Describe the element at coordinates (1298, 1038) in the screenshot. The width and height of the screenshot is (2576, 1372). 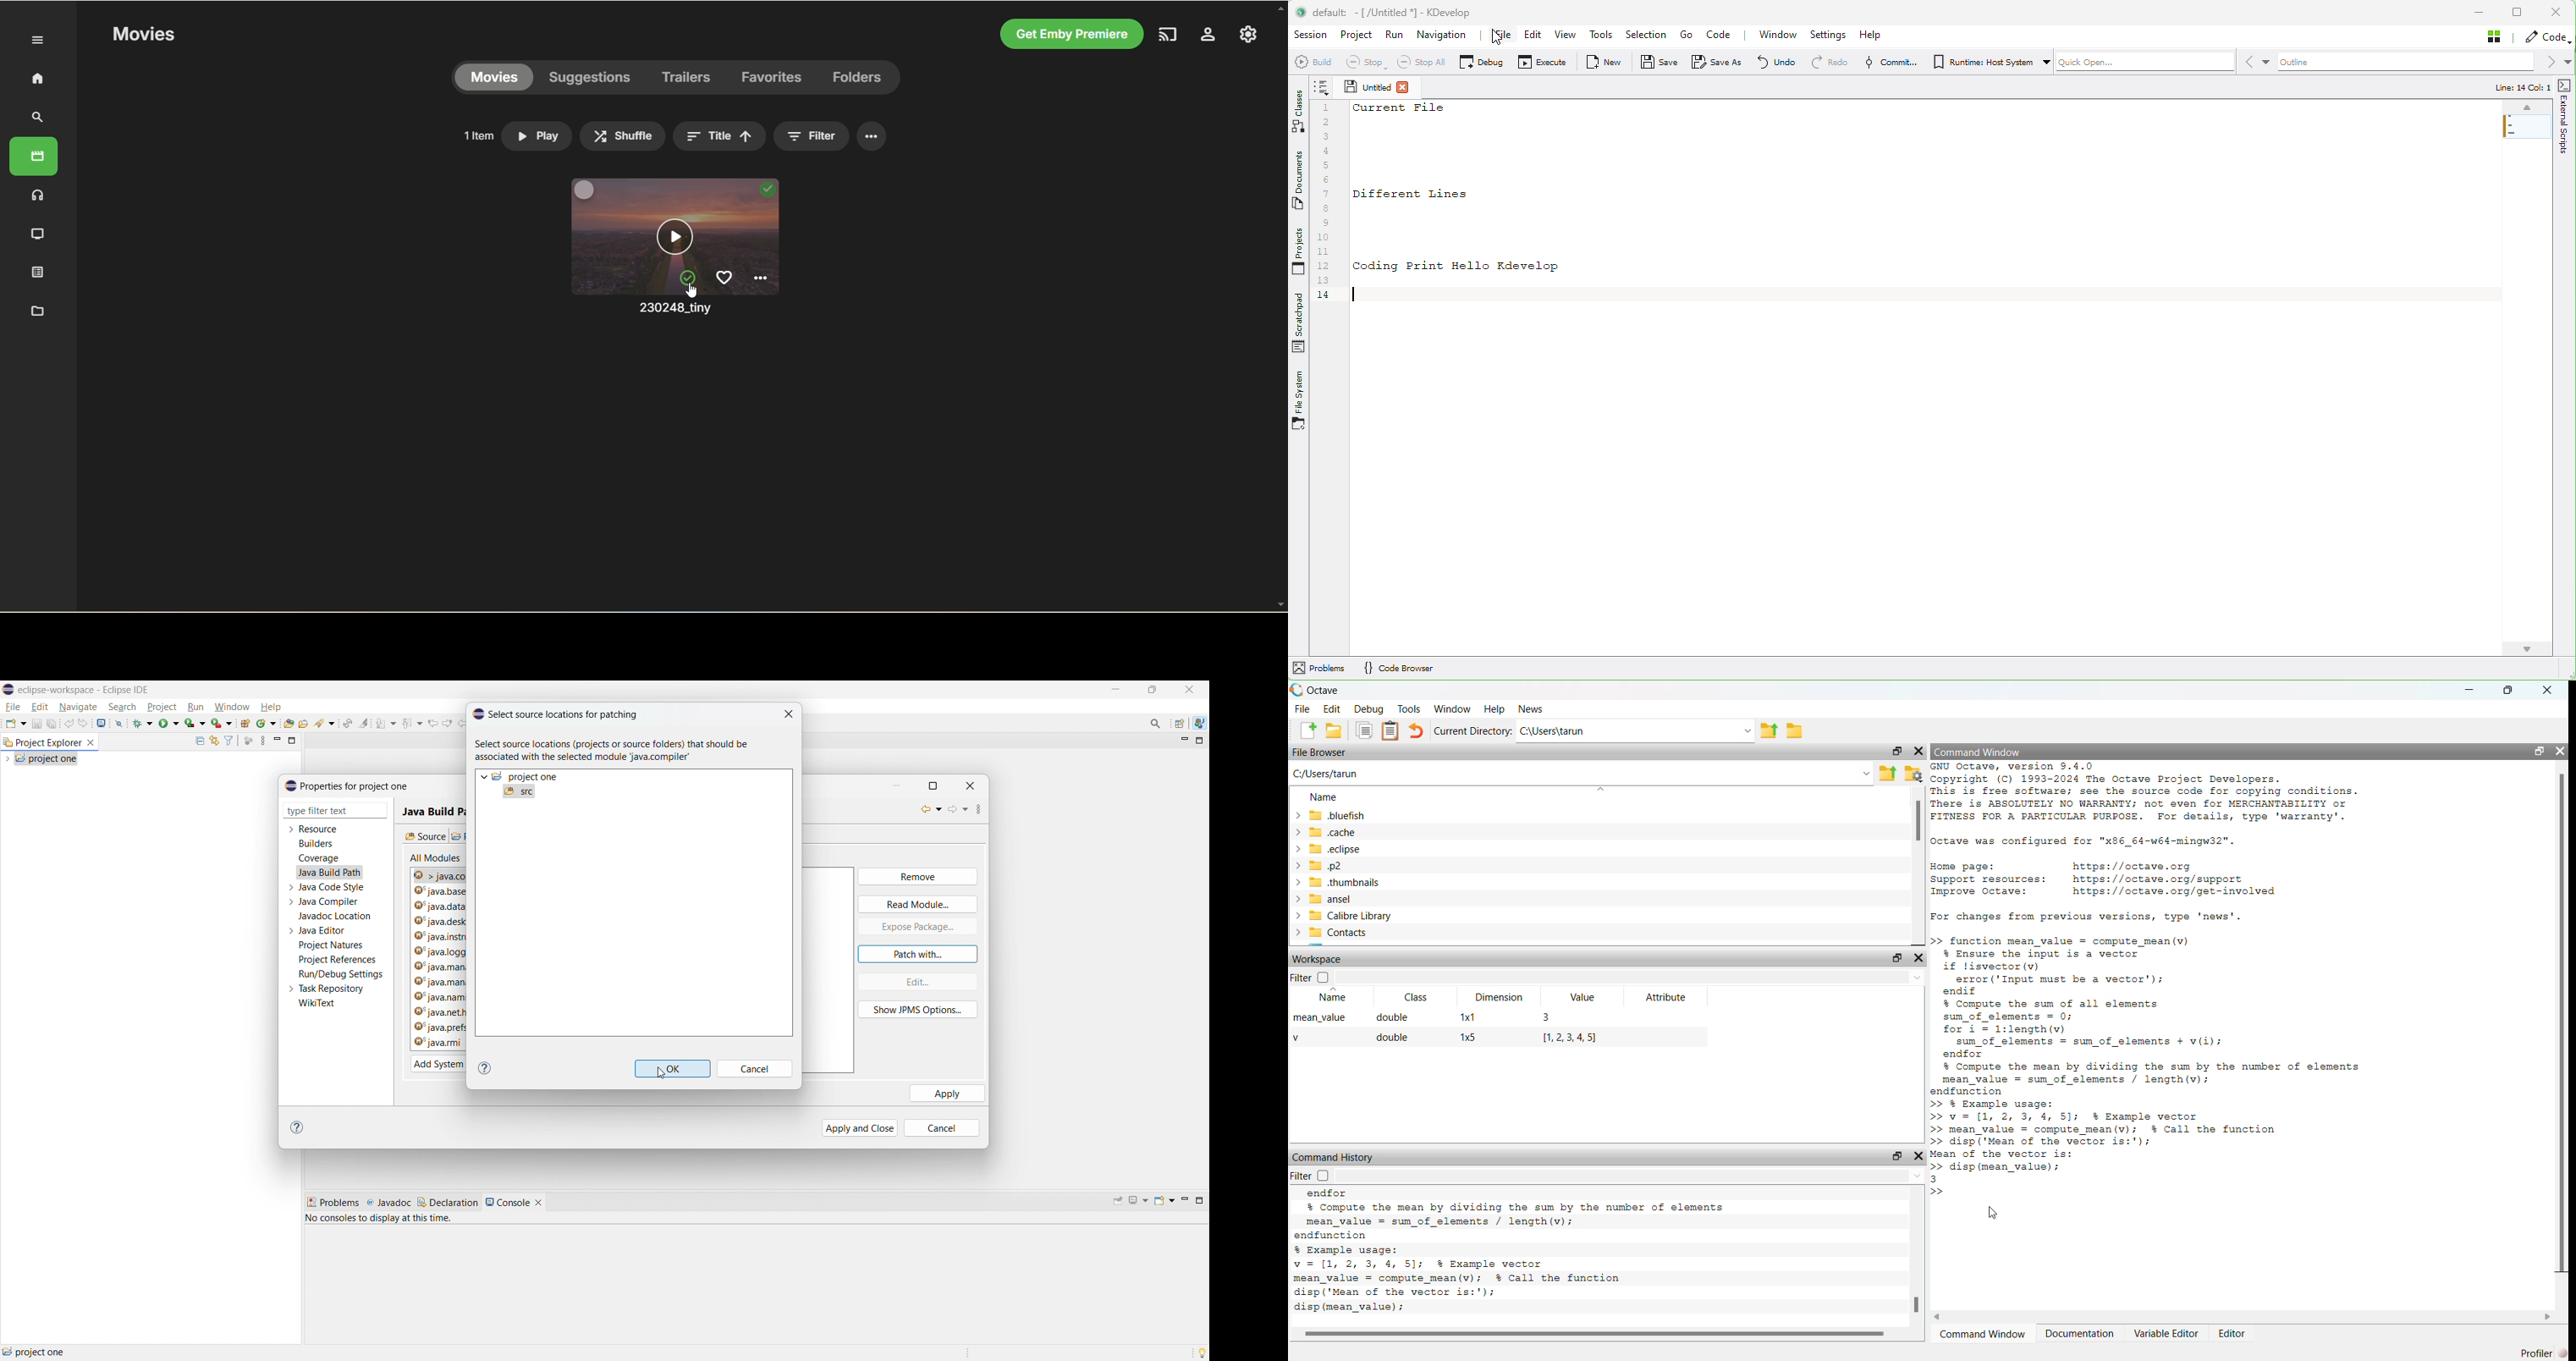
I see `v` at that location.